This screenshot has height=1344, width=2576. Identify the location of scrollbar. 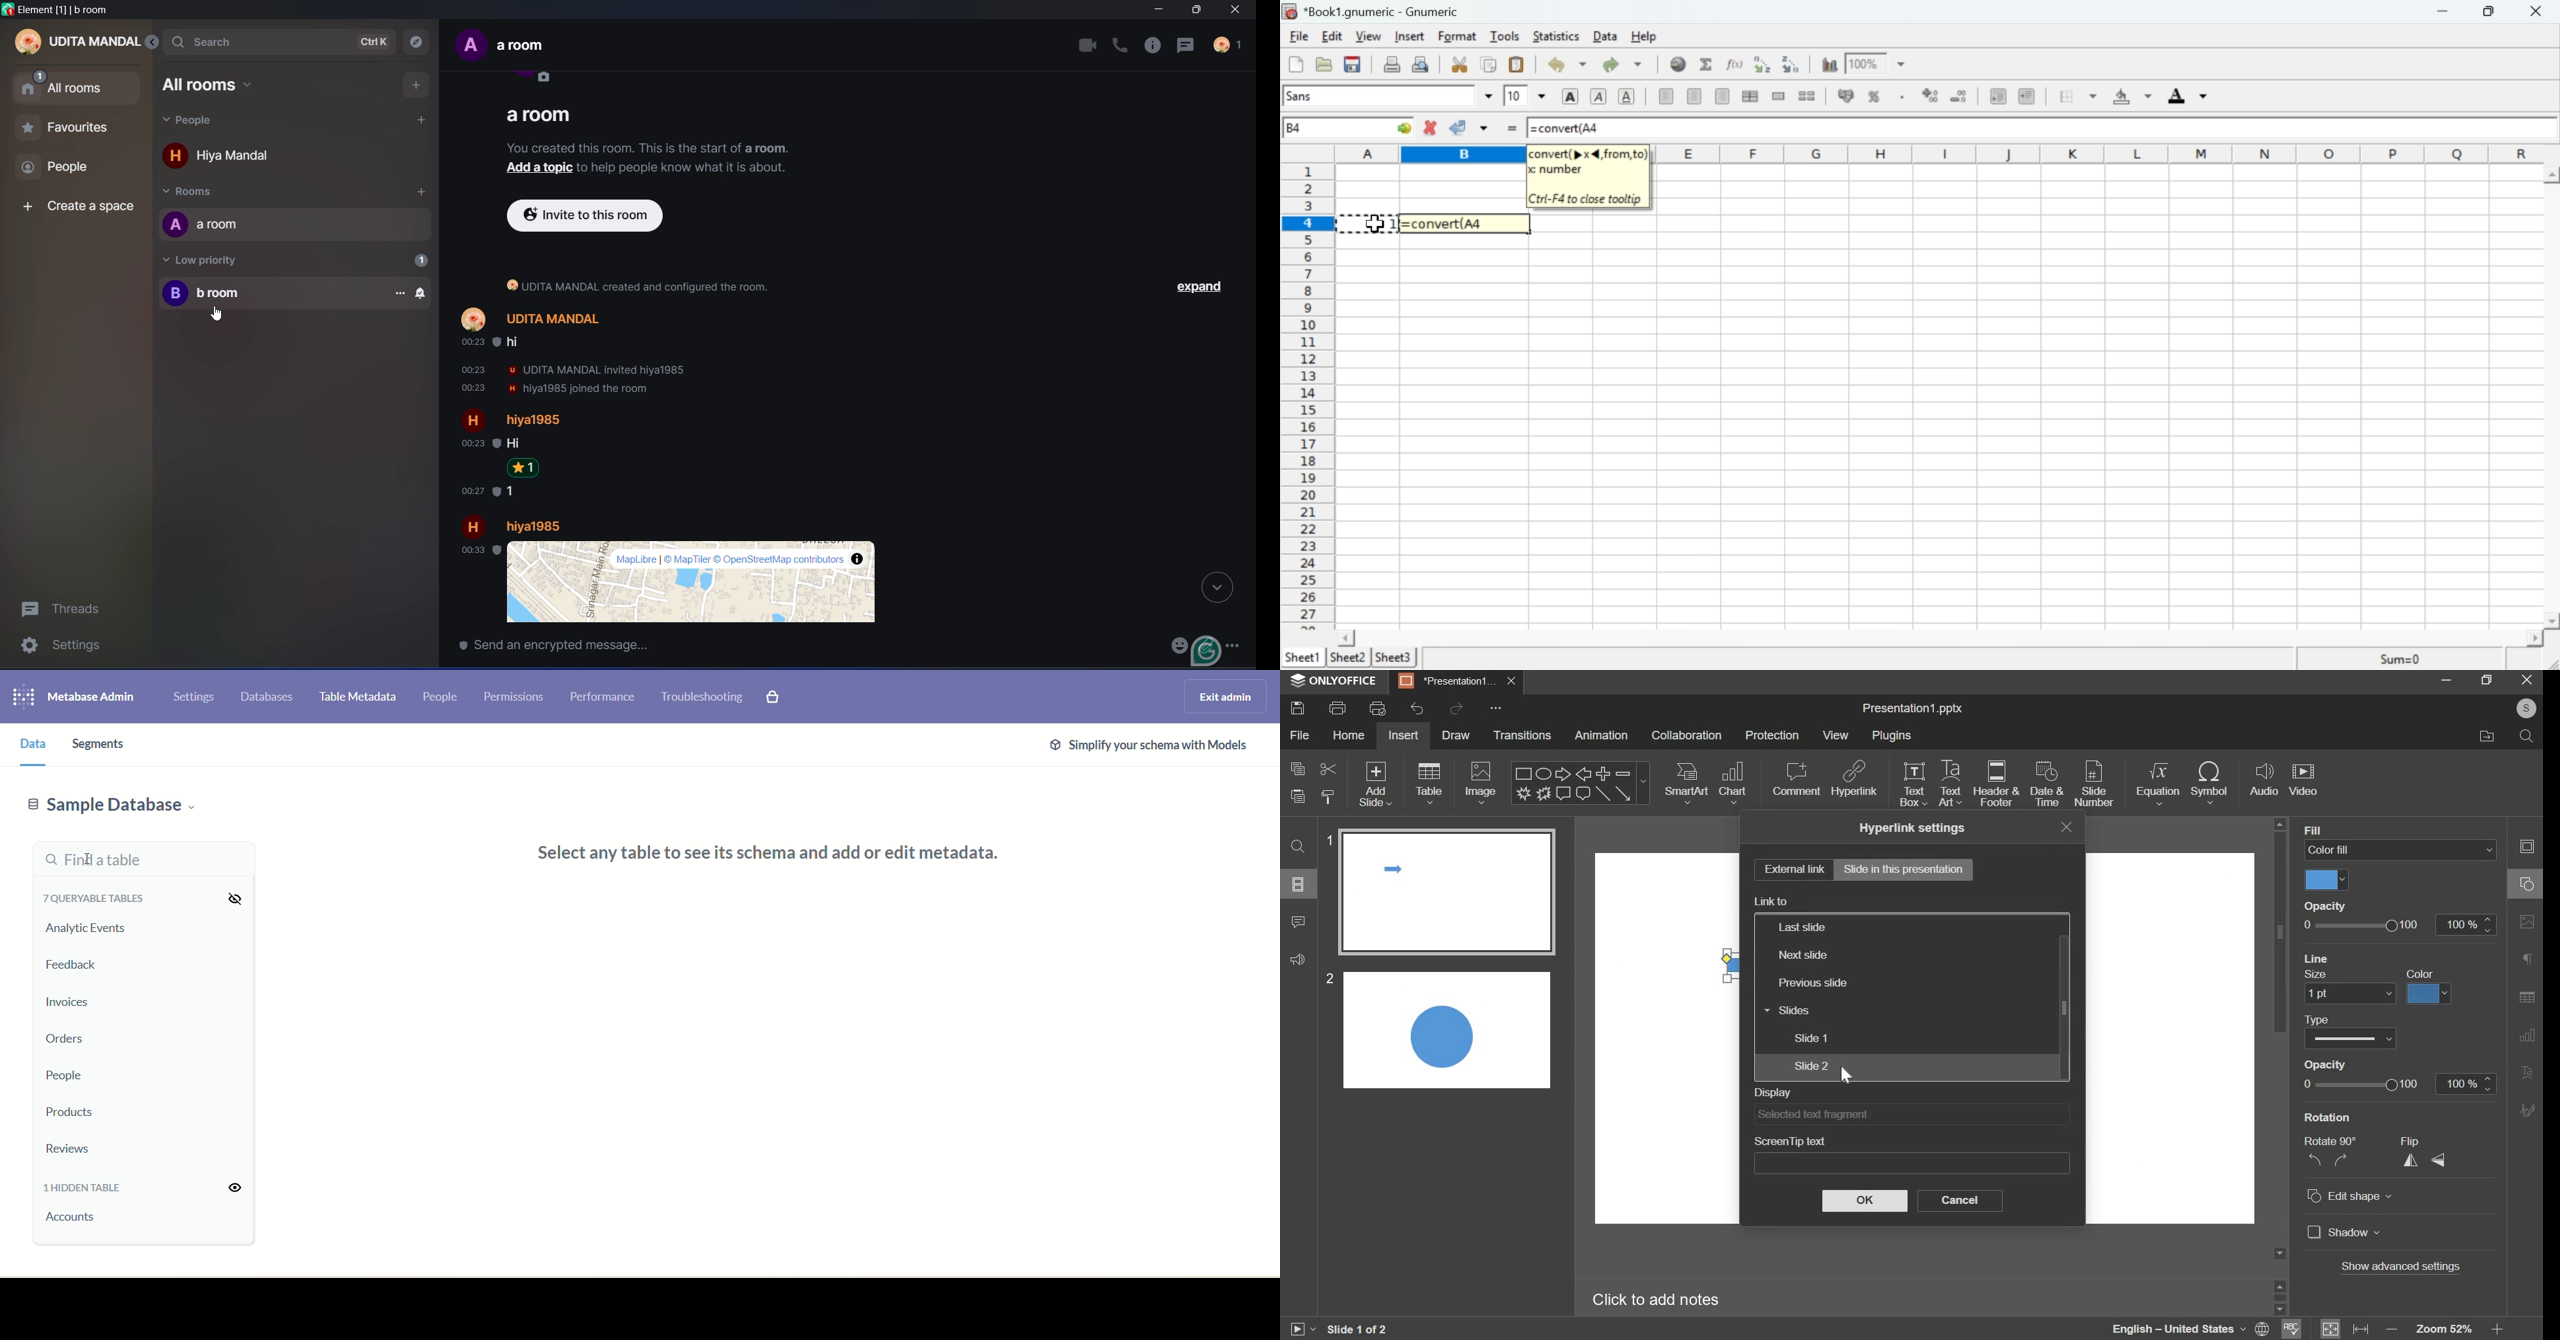
(2280, 1298).